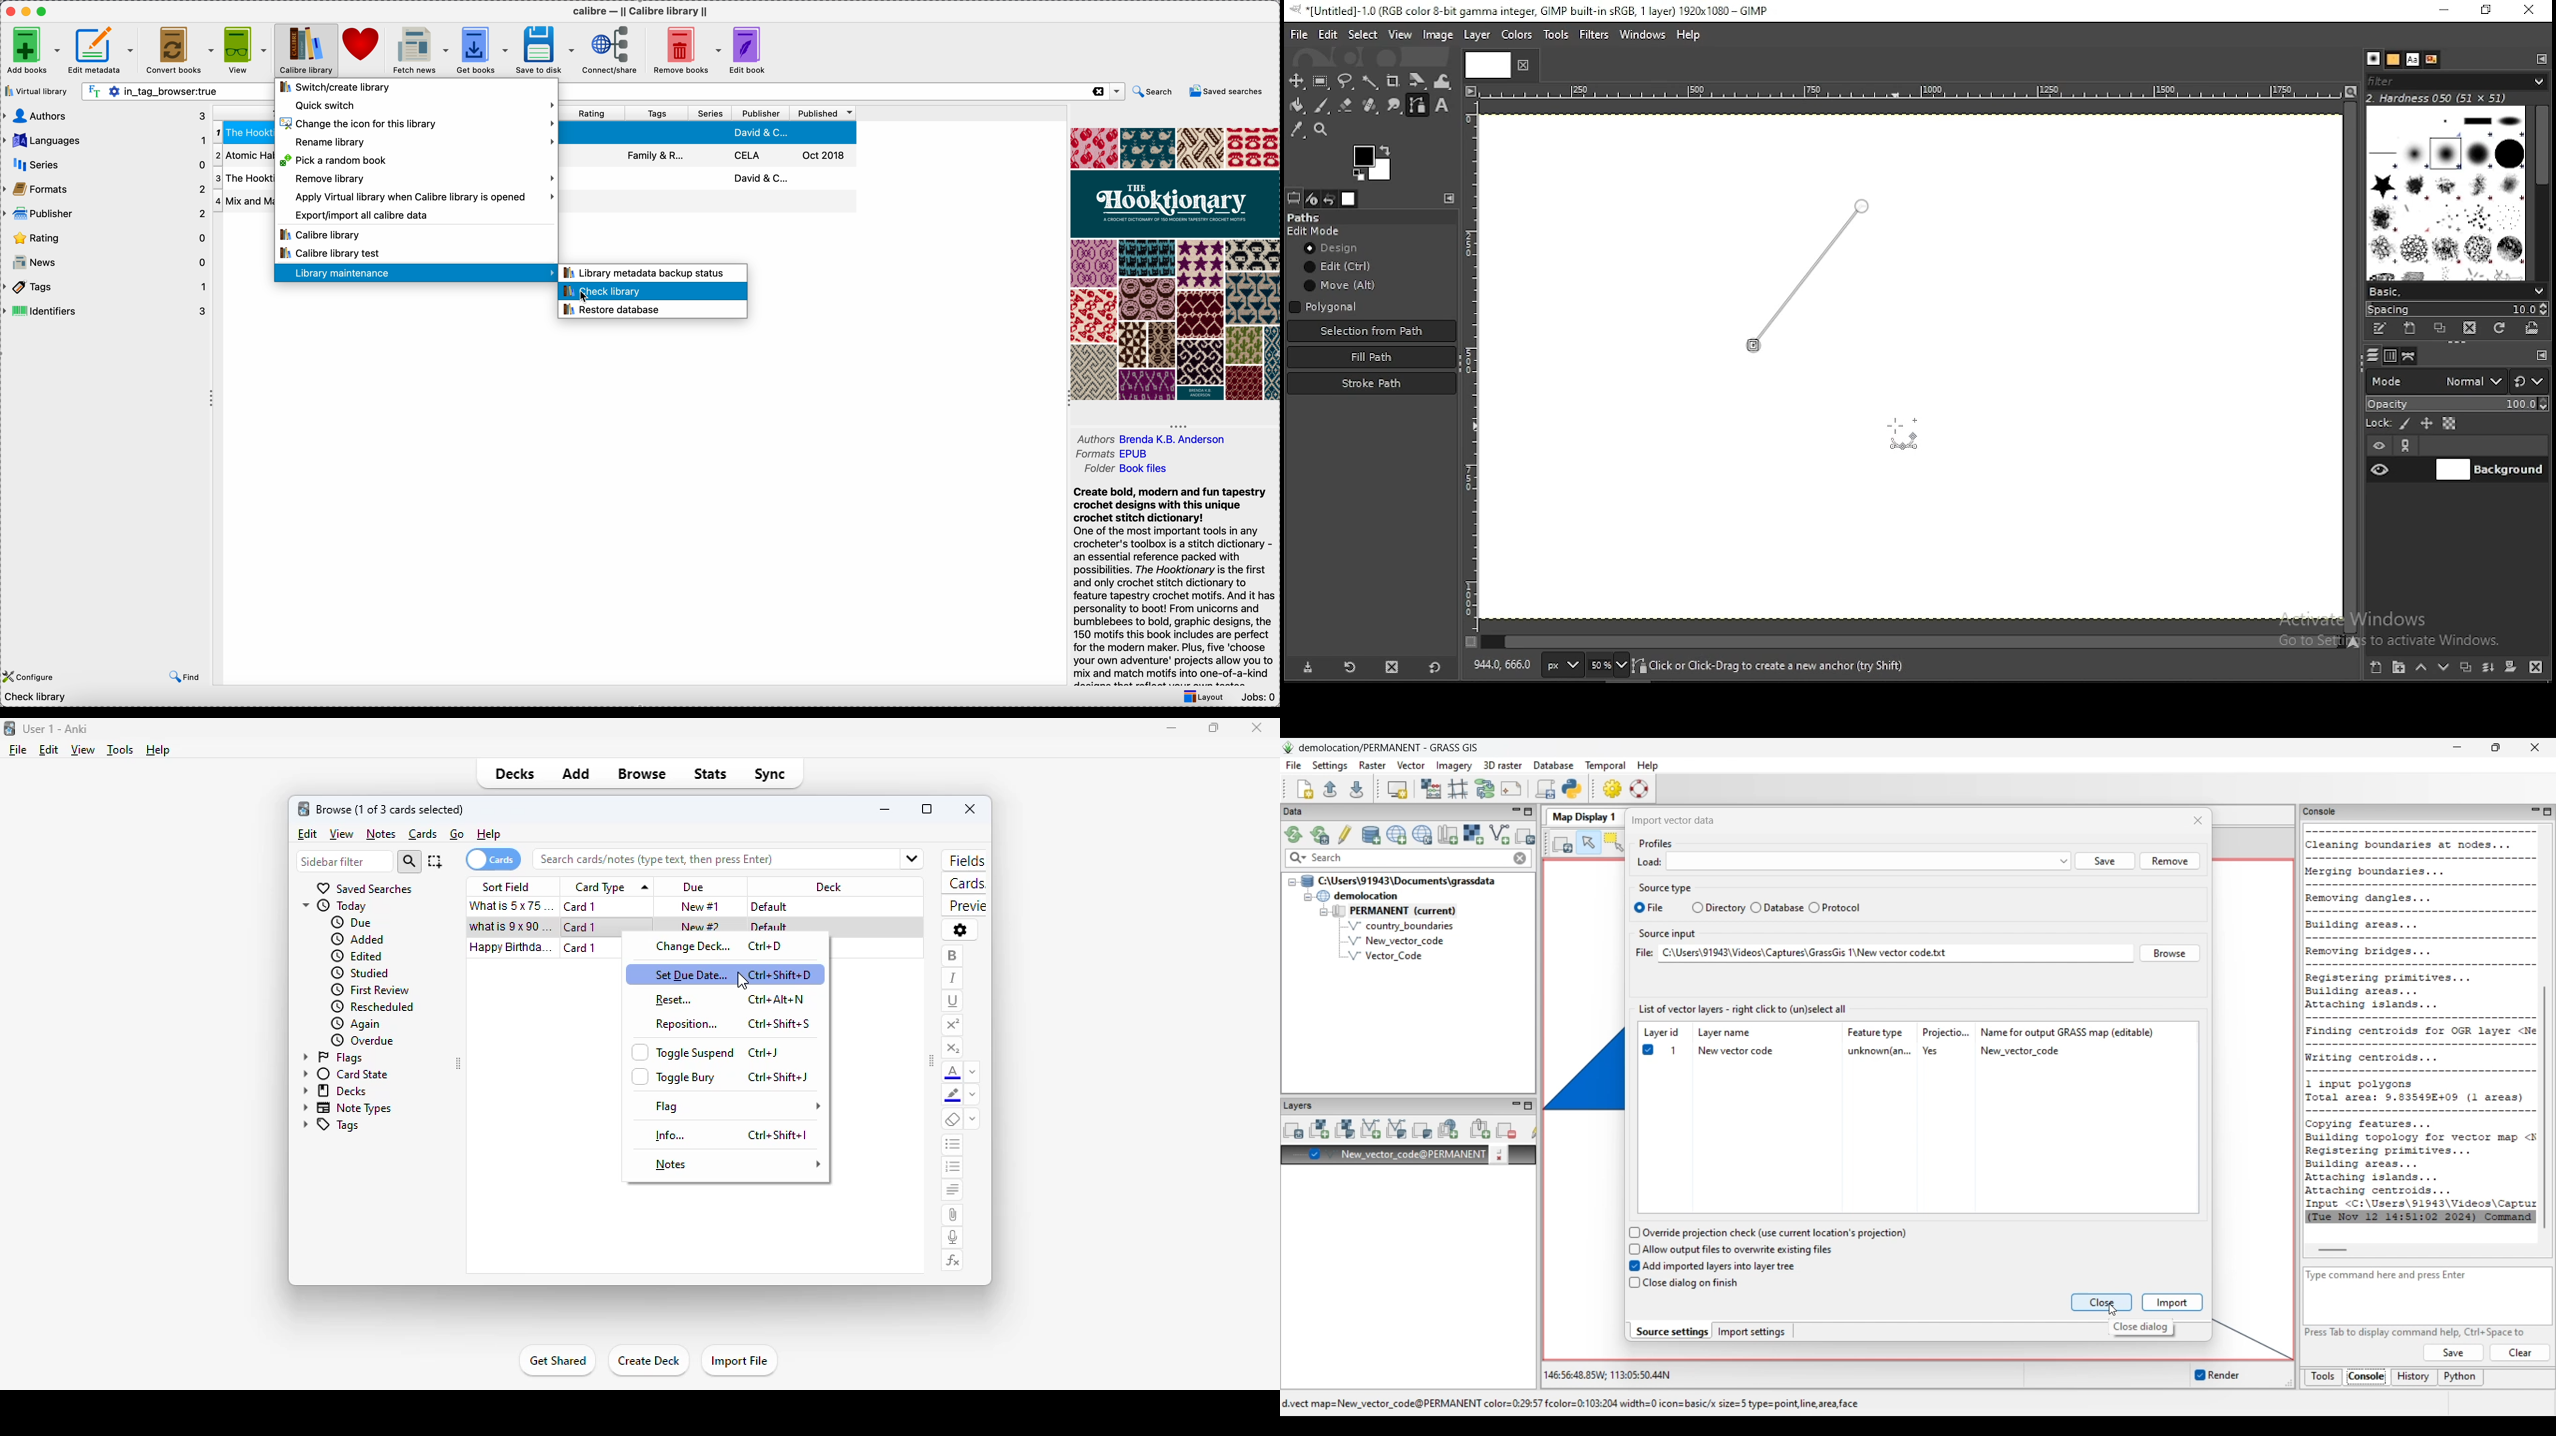 This screenshot has height=1456, width=2576. I want to click on click on library maintenance, so click(415, 273).